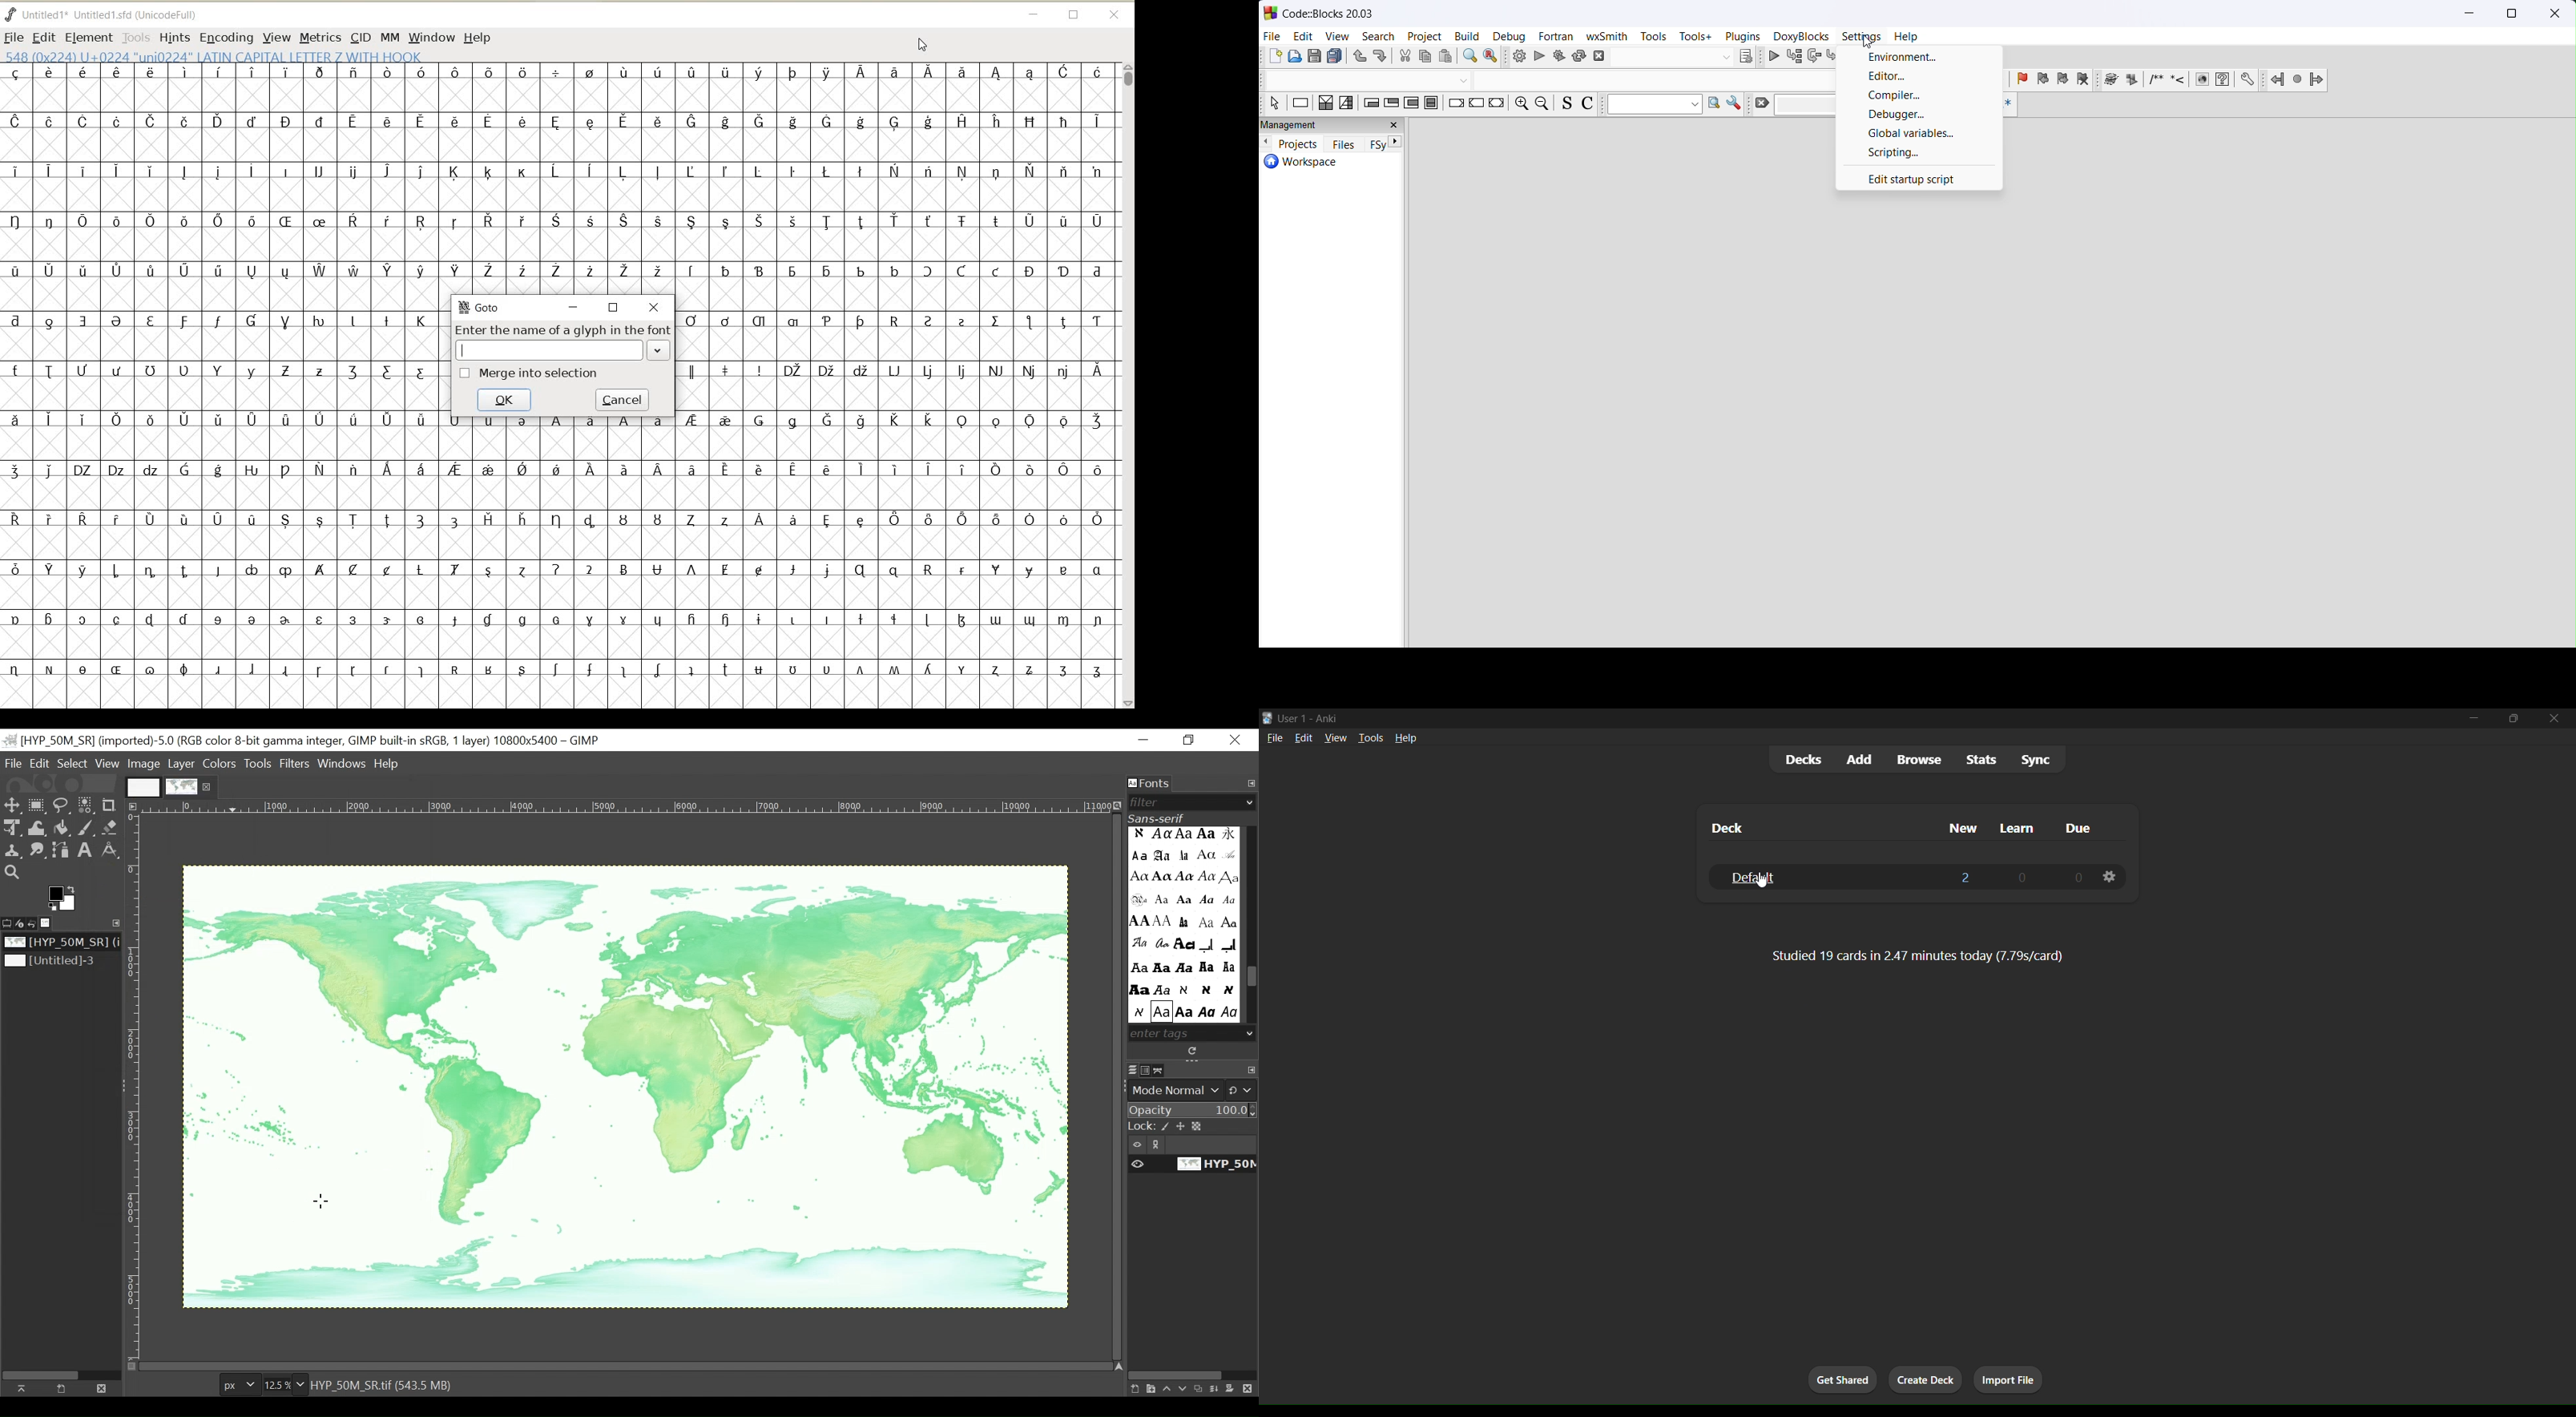 The width and height of the screenshot is (2576, 1428). Describe the element at coordinates (221, 378) in the screenshot. I see `GLYPHY CHARACTERS` at that location.